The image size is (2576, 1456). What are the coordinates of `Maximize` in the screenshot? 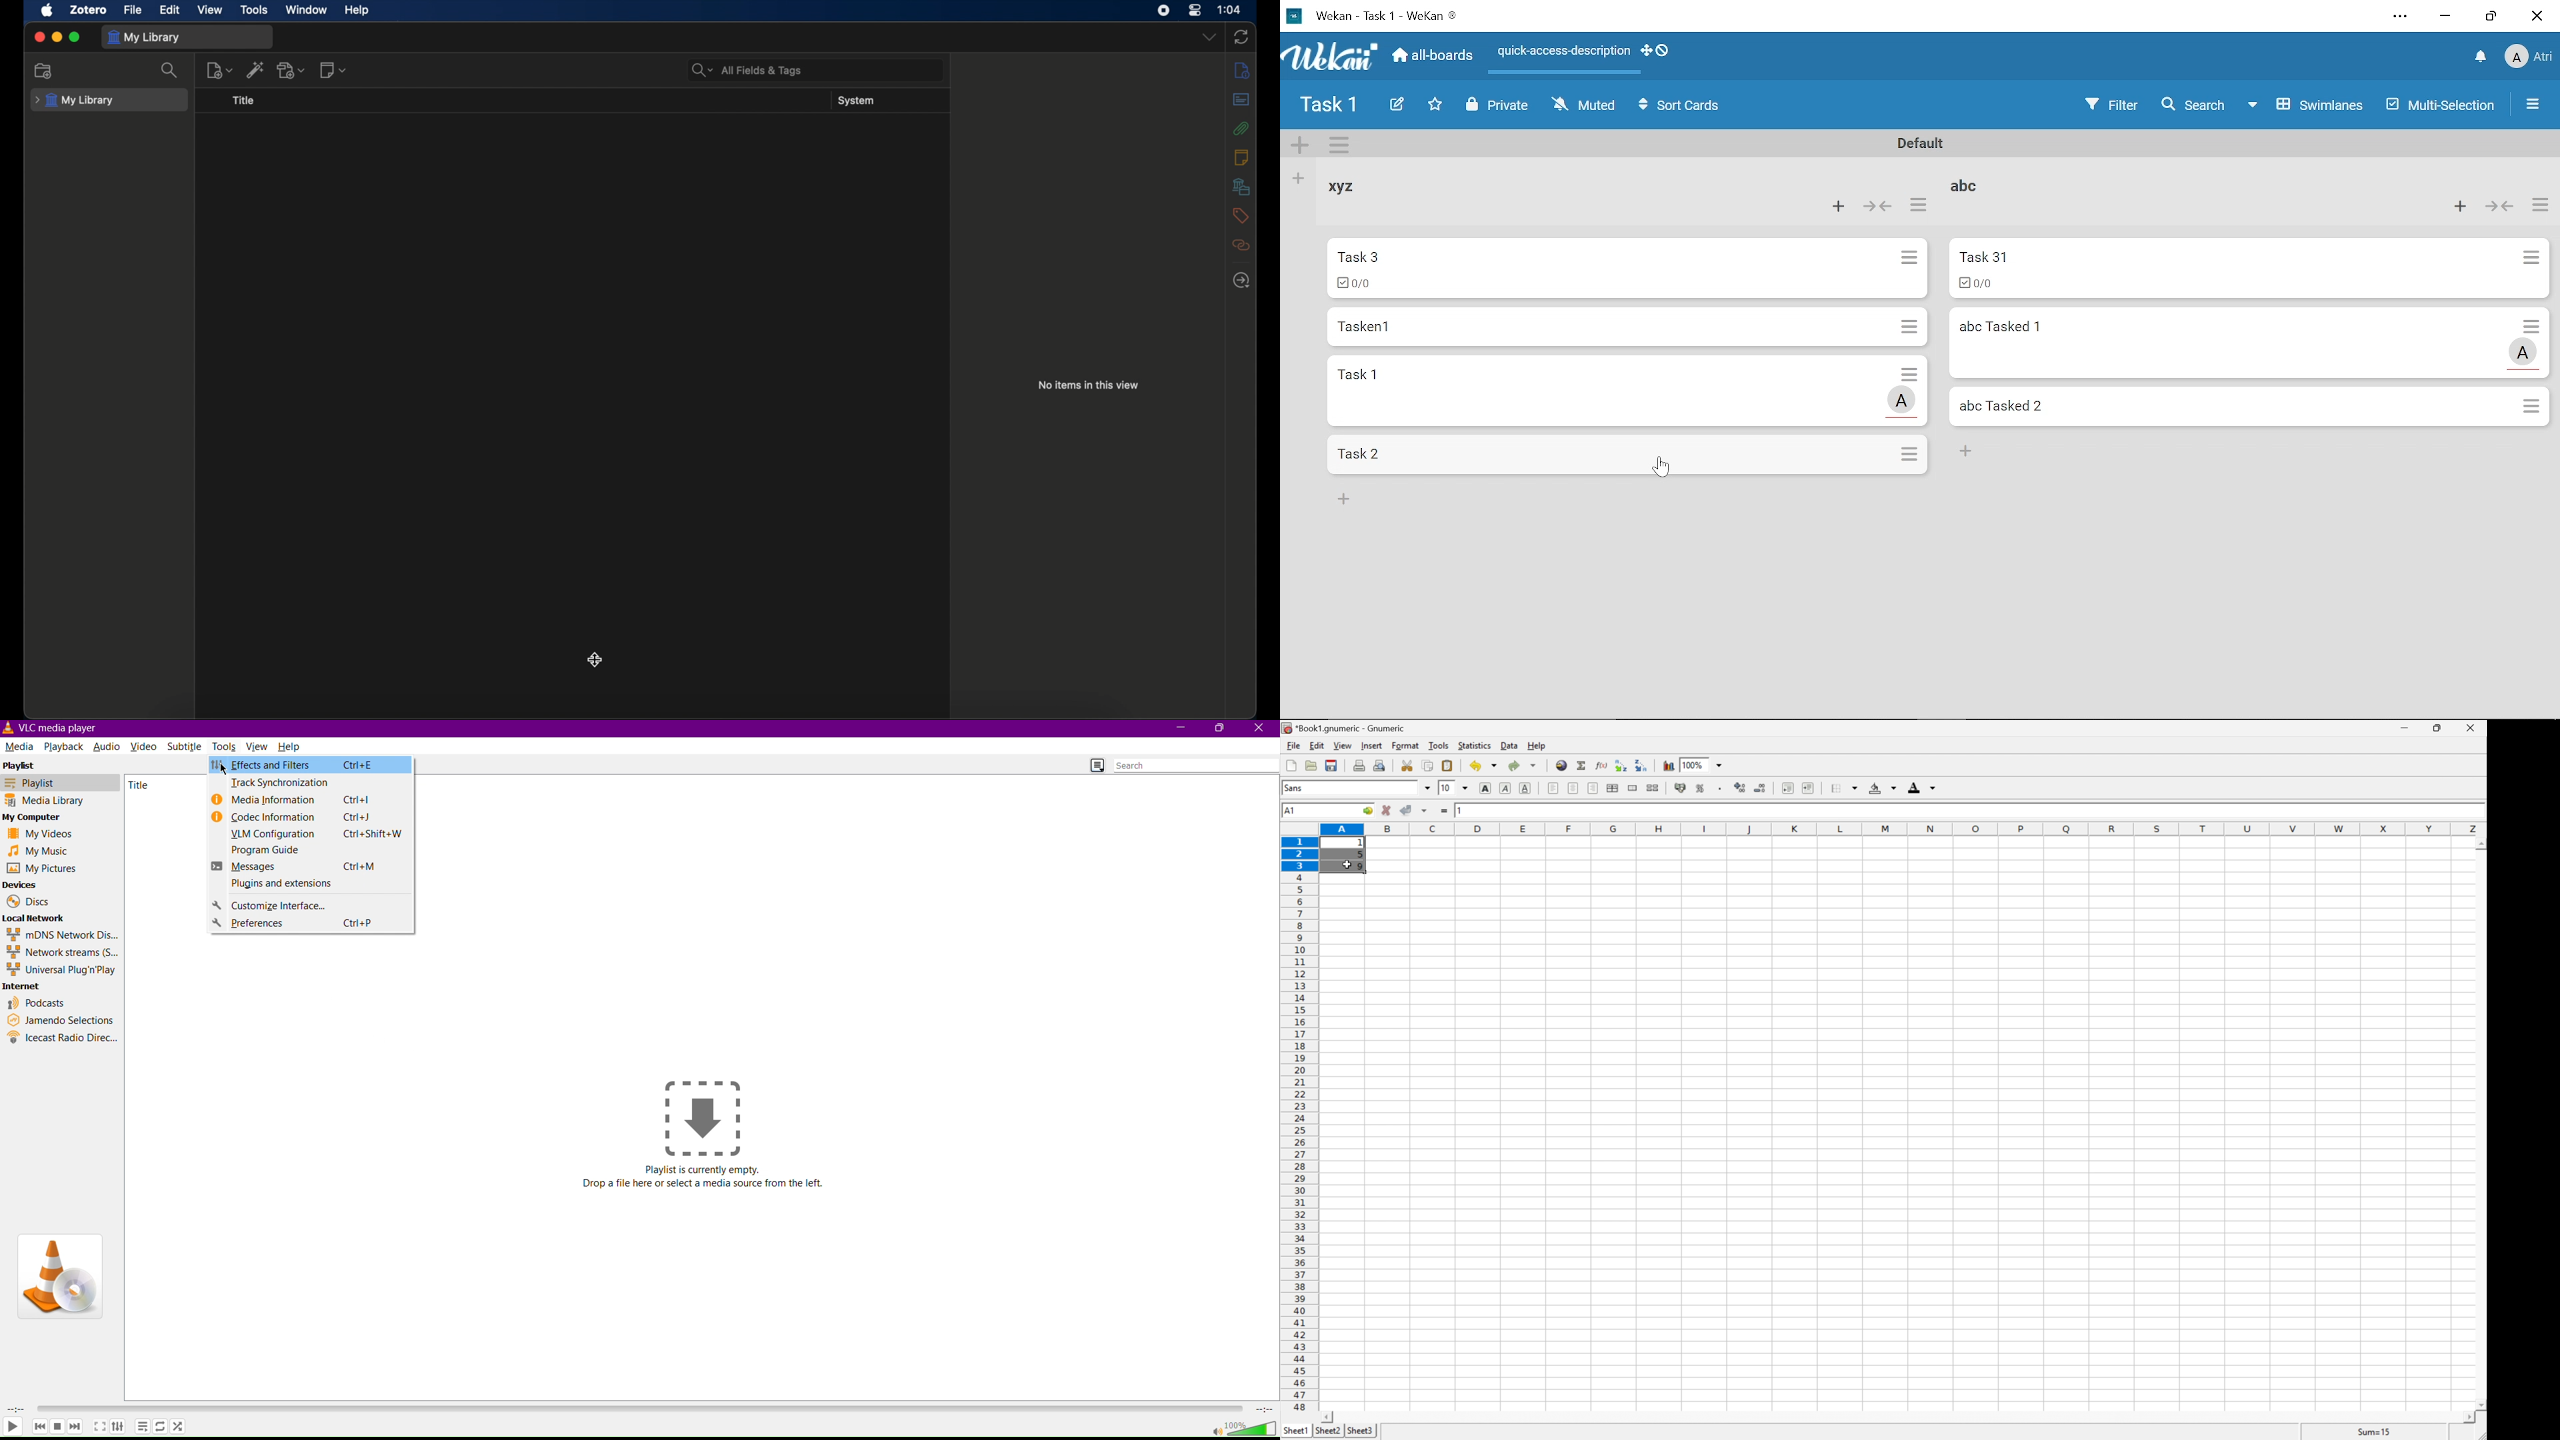 It's located at (1219, 728).